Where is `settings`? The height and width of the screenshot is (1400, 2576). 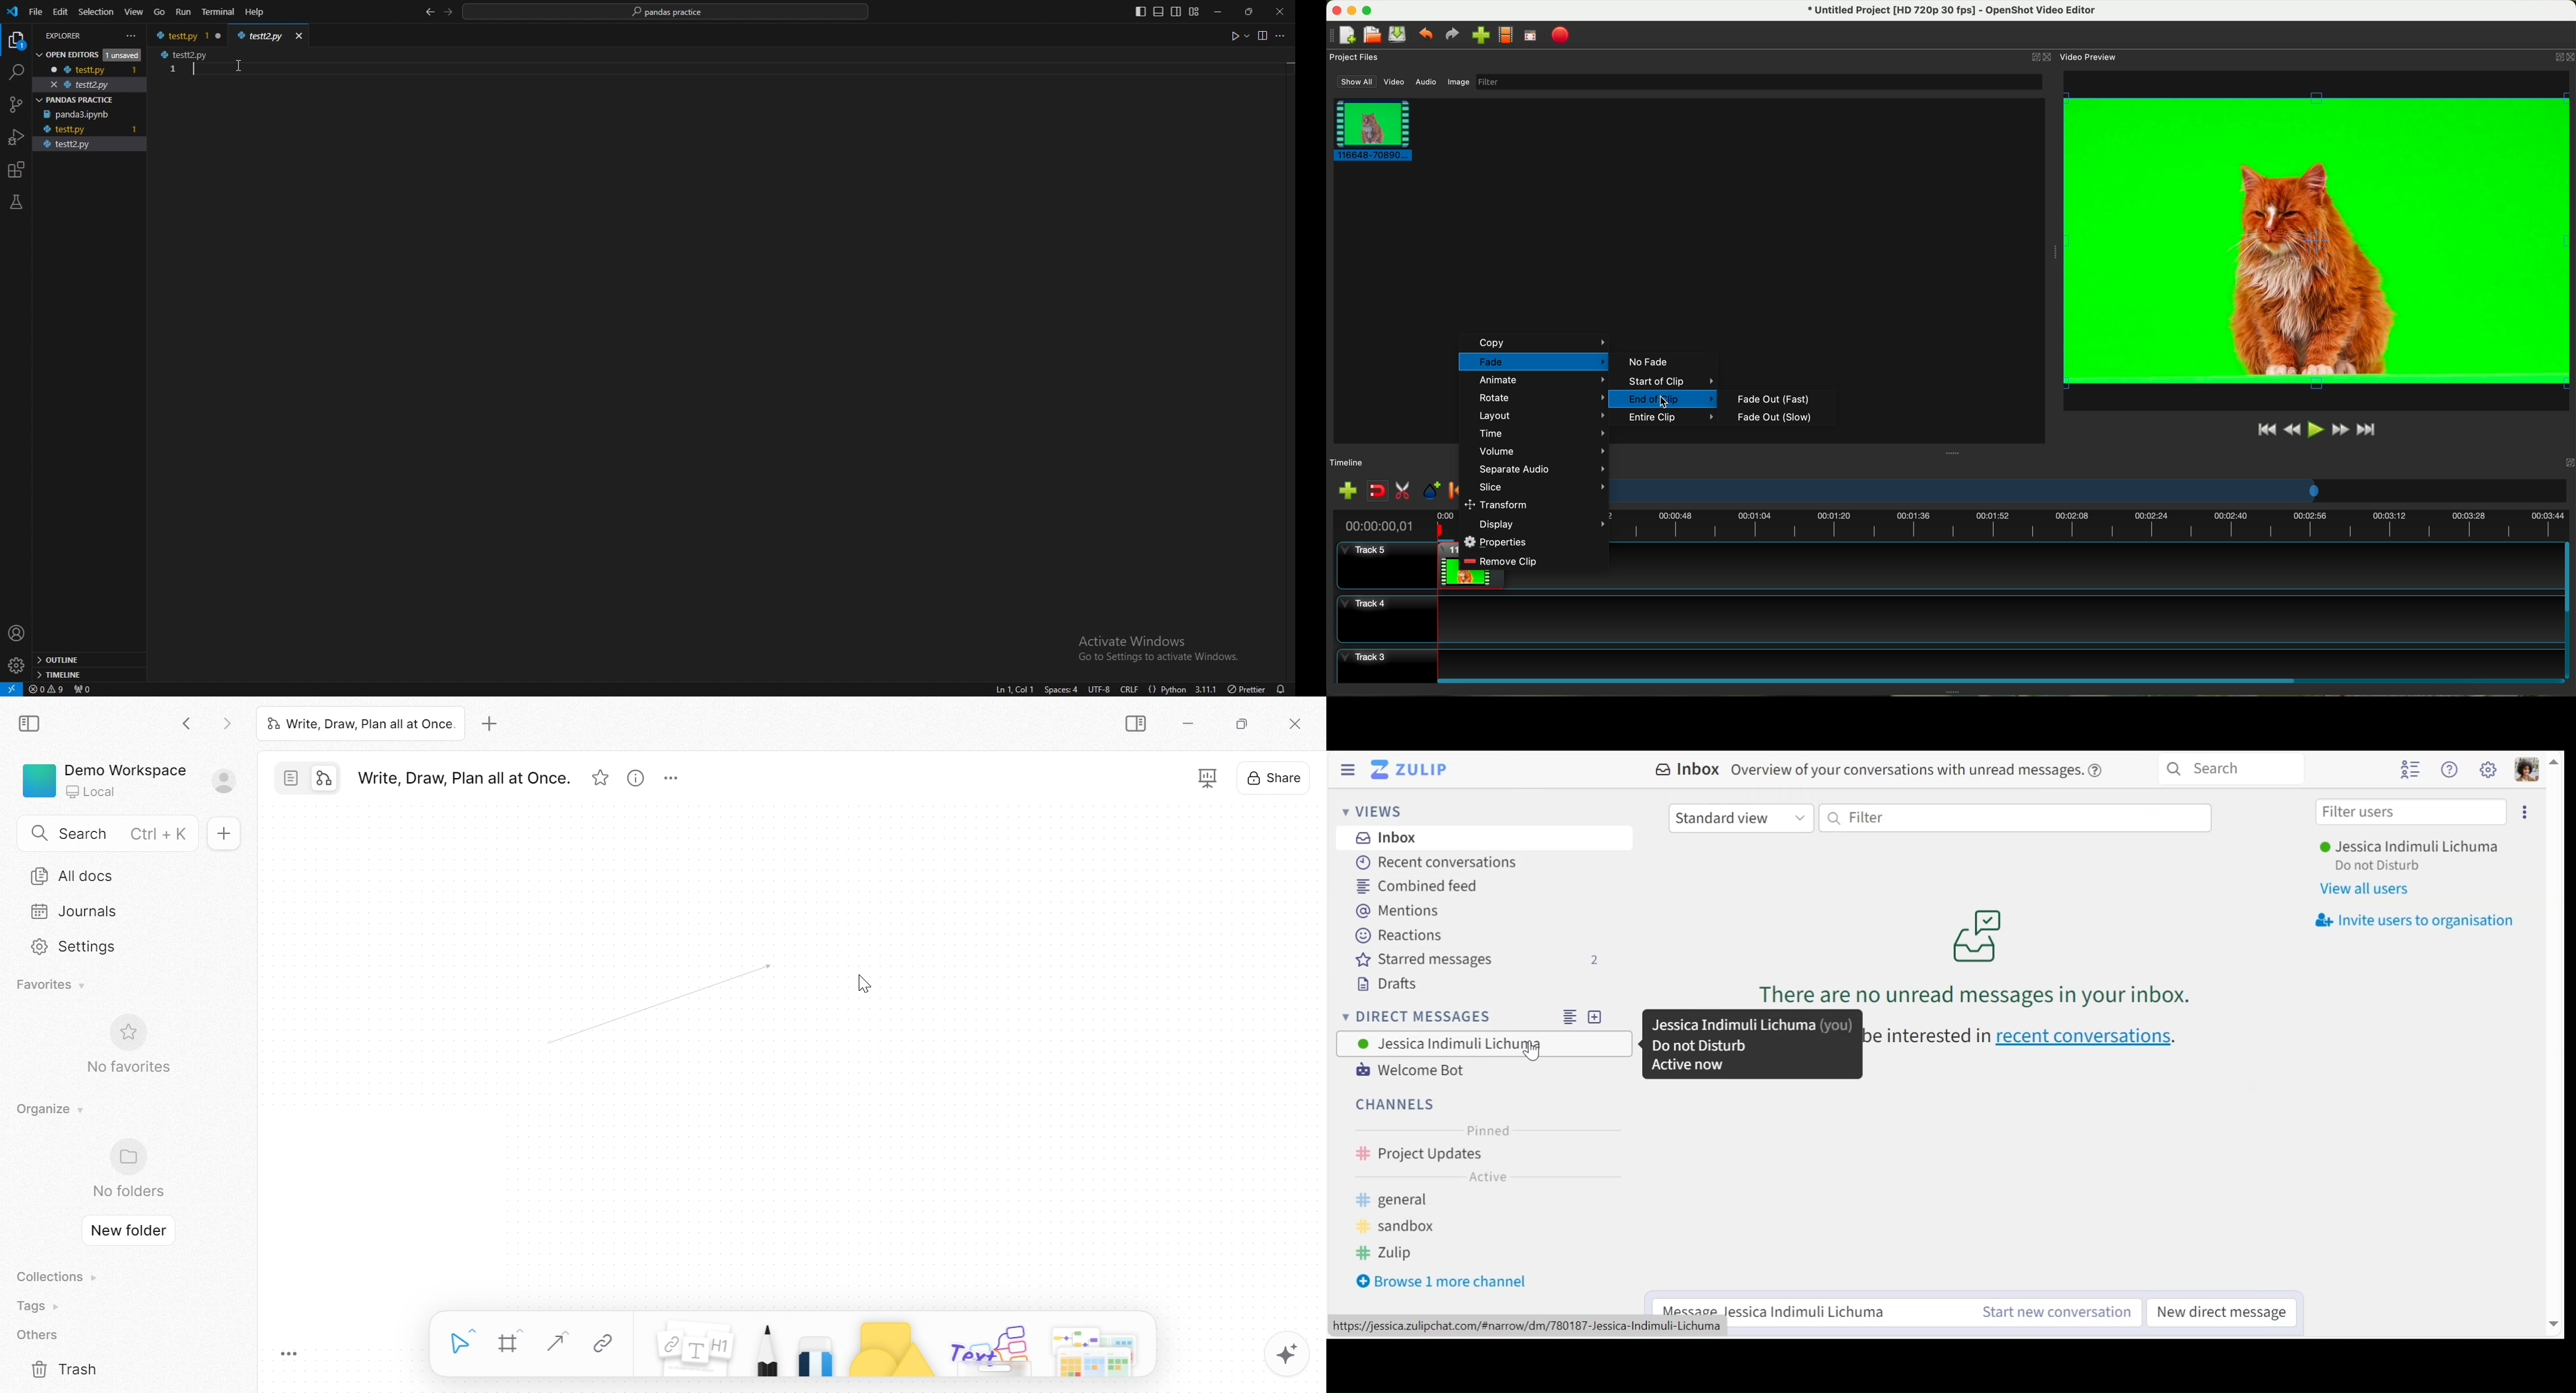 settings is located at coordinates (187, 54).